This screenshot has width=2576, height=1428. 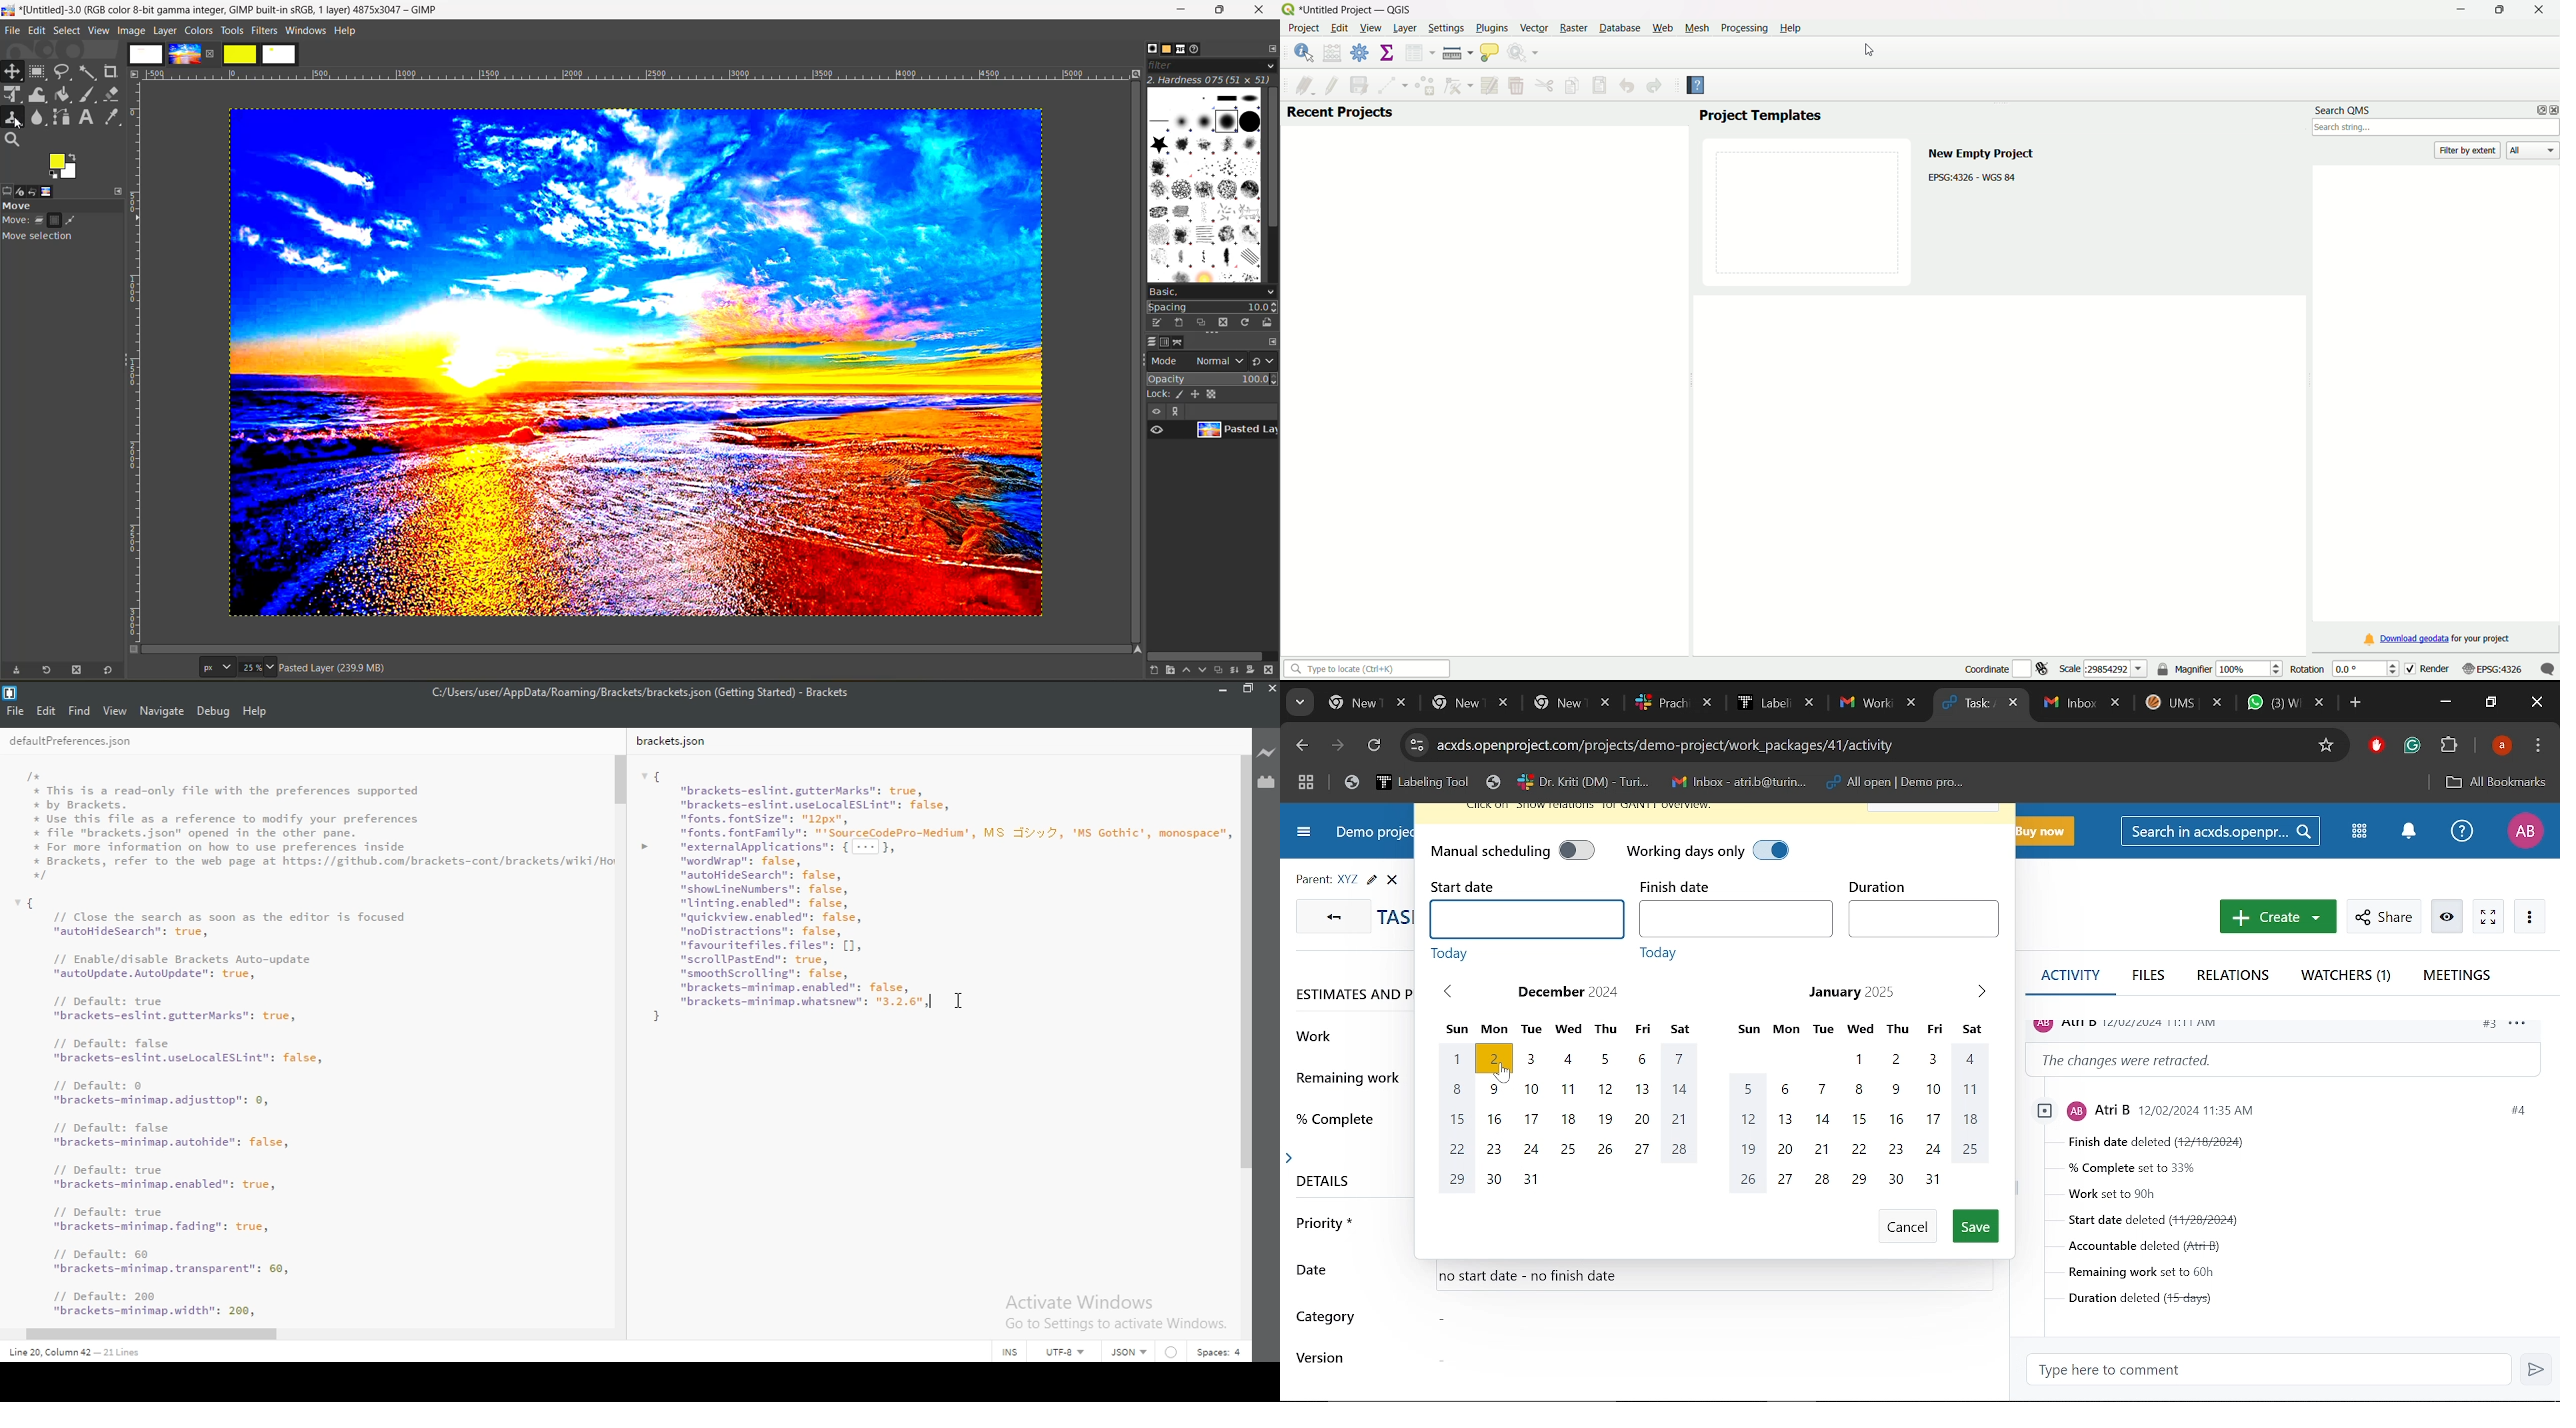 What do you see at coordinates (644, 691) in the screenshot?
I see `C:/Users/user/AppData/Roaming/Brackets/brackets.json (Getting Started) - Brackets` at bounding box center [644, 691].